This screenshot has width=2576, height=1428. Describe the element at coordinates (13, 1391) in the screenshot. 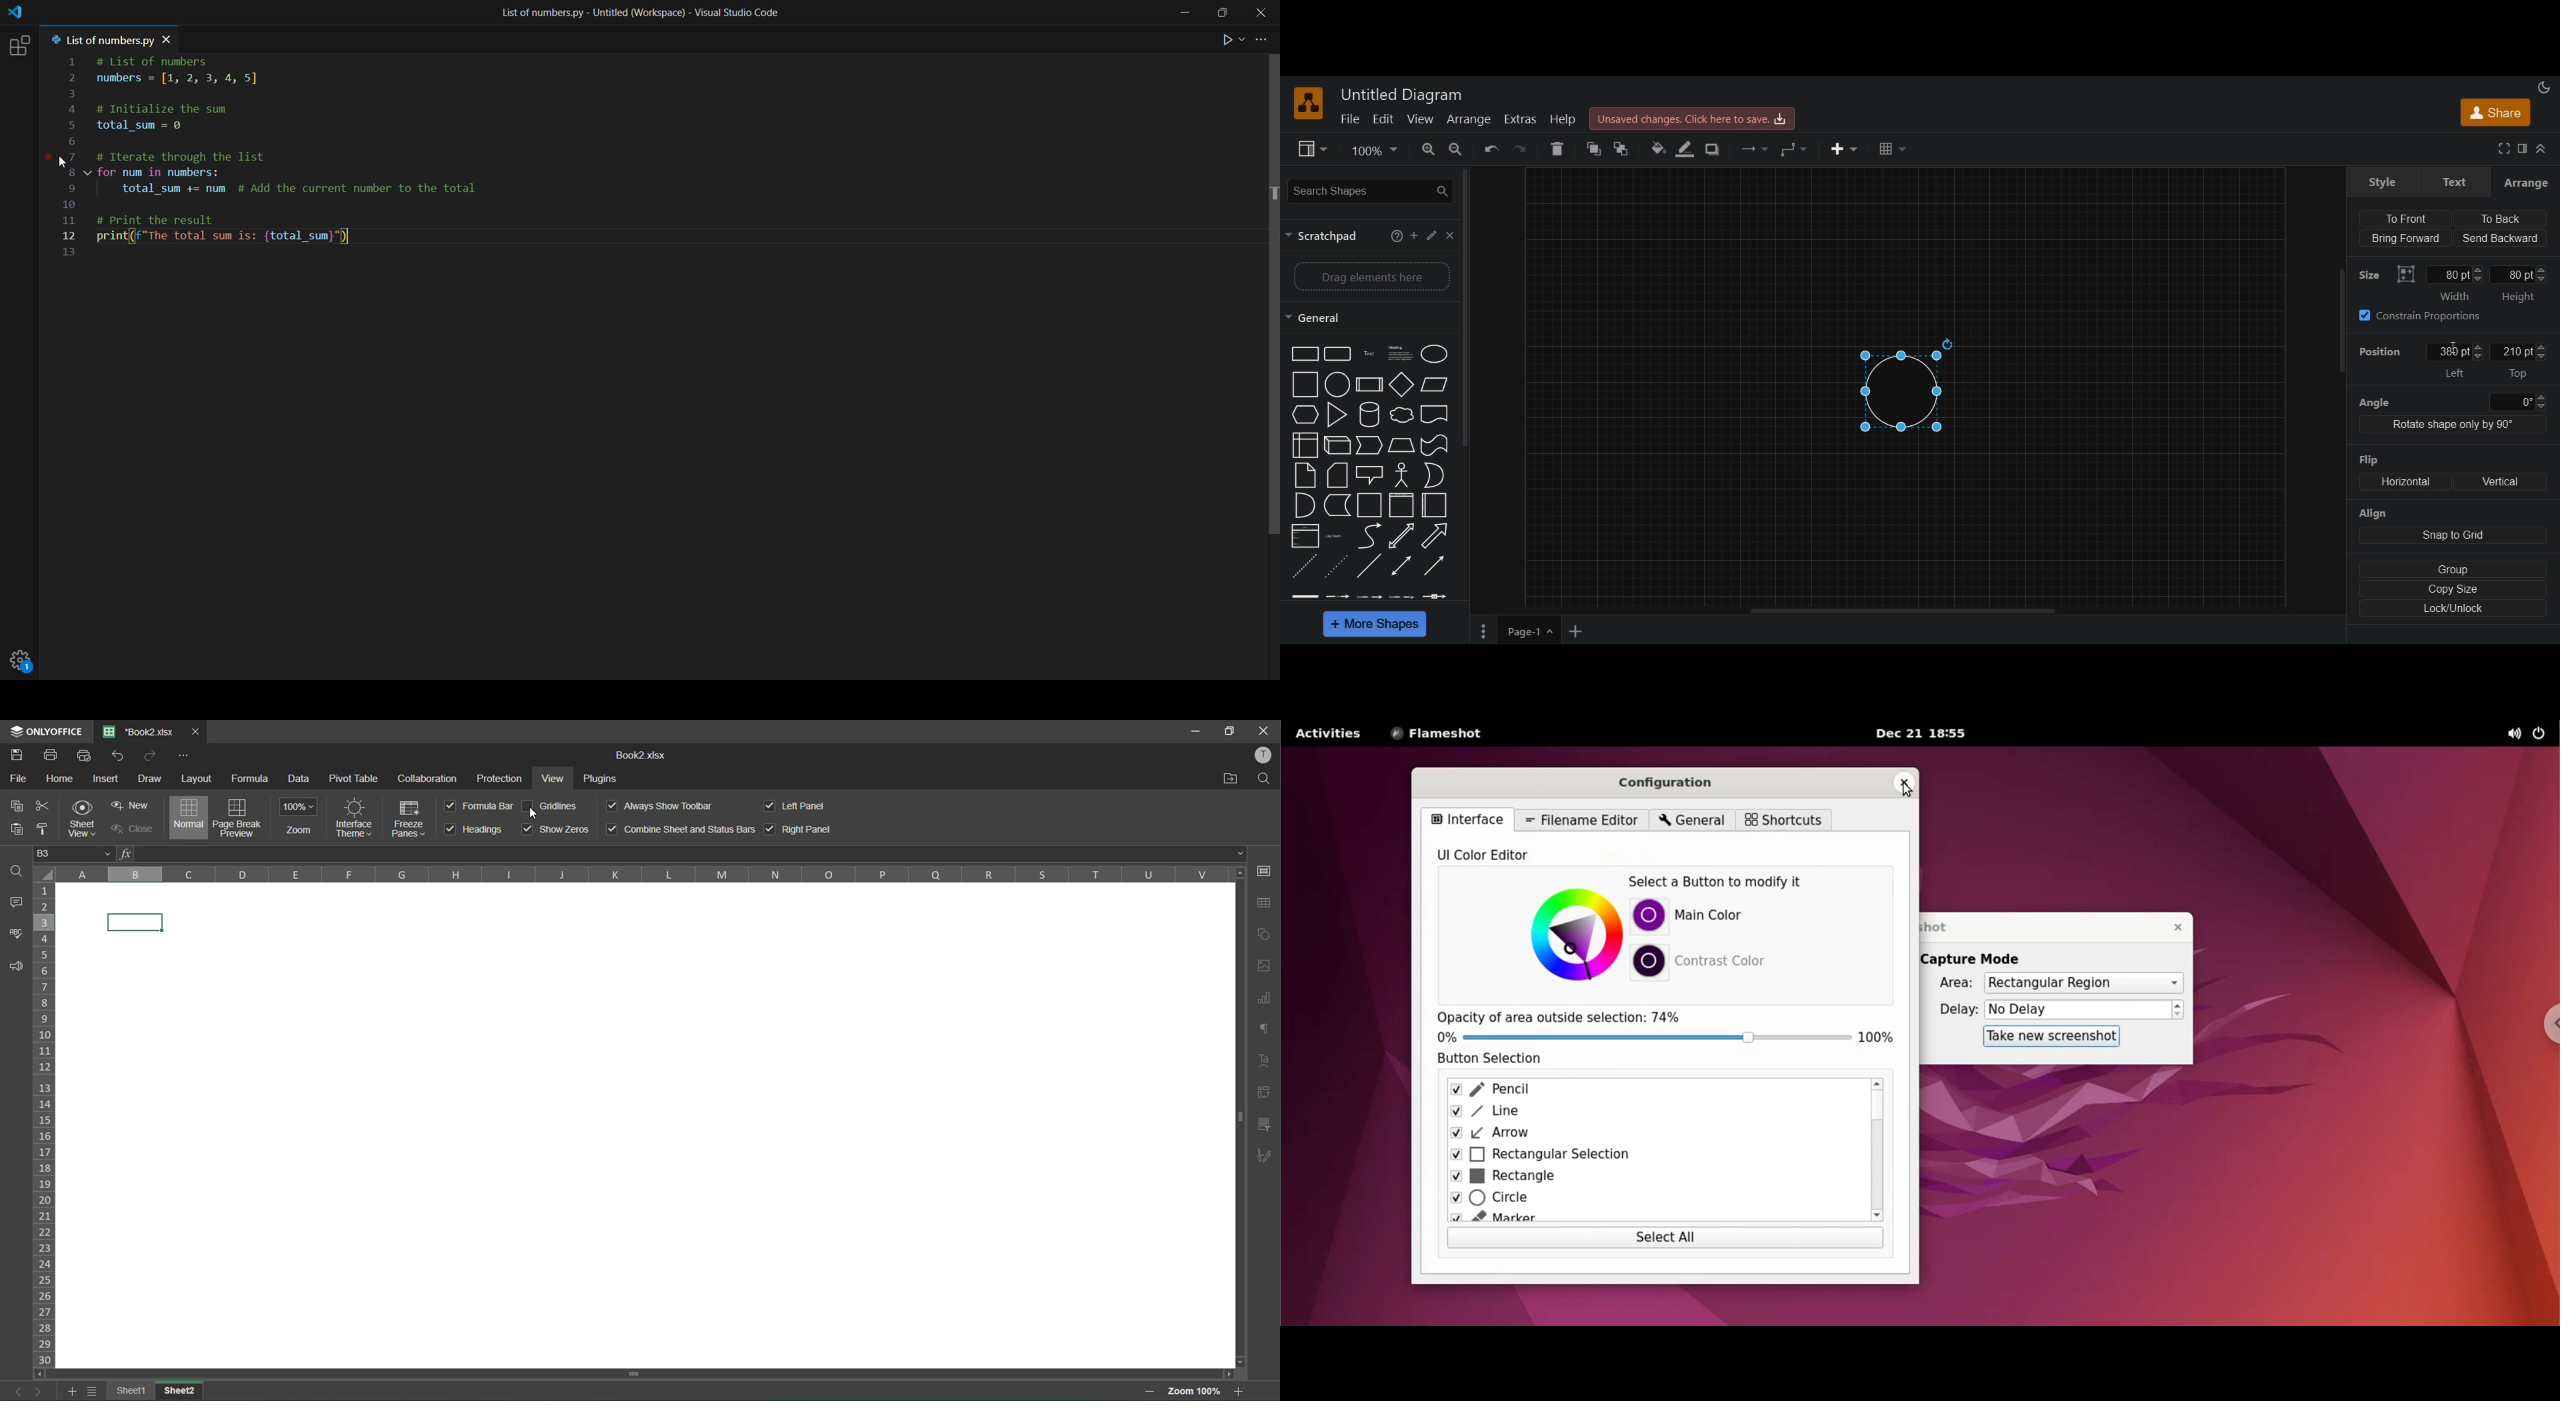

I see `previous` at that location.